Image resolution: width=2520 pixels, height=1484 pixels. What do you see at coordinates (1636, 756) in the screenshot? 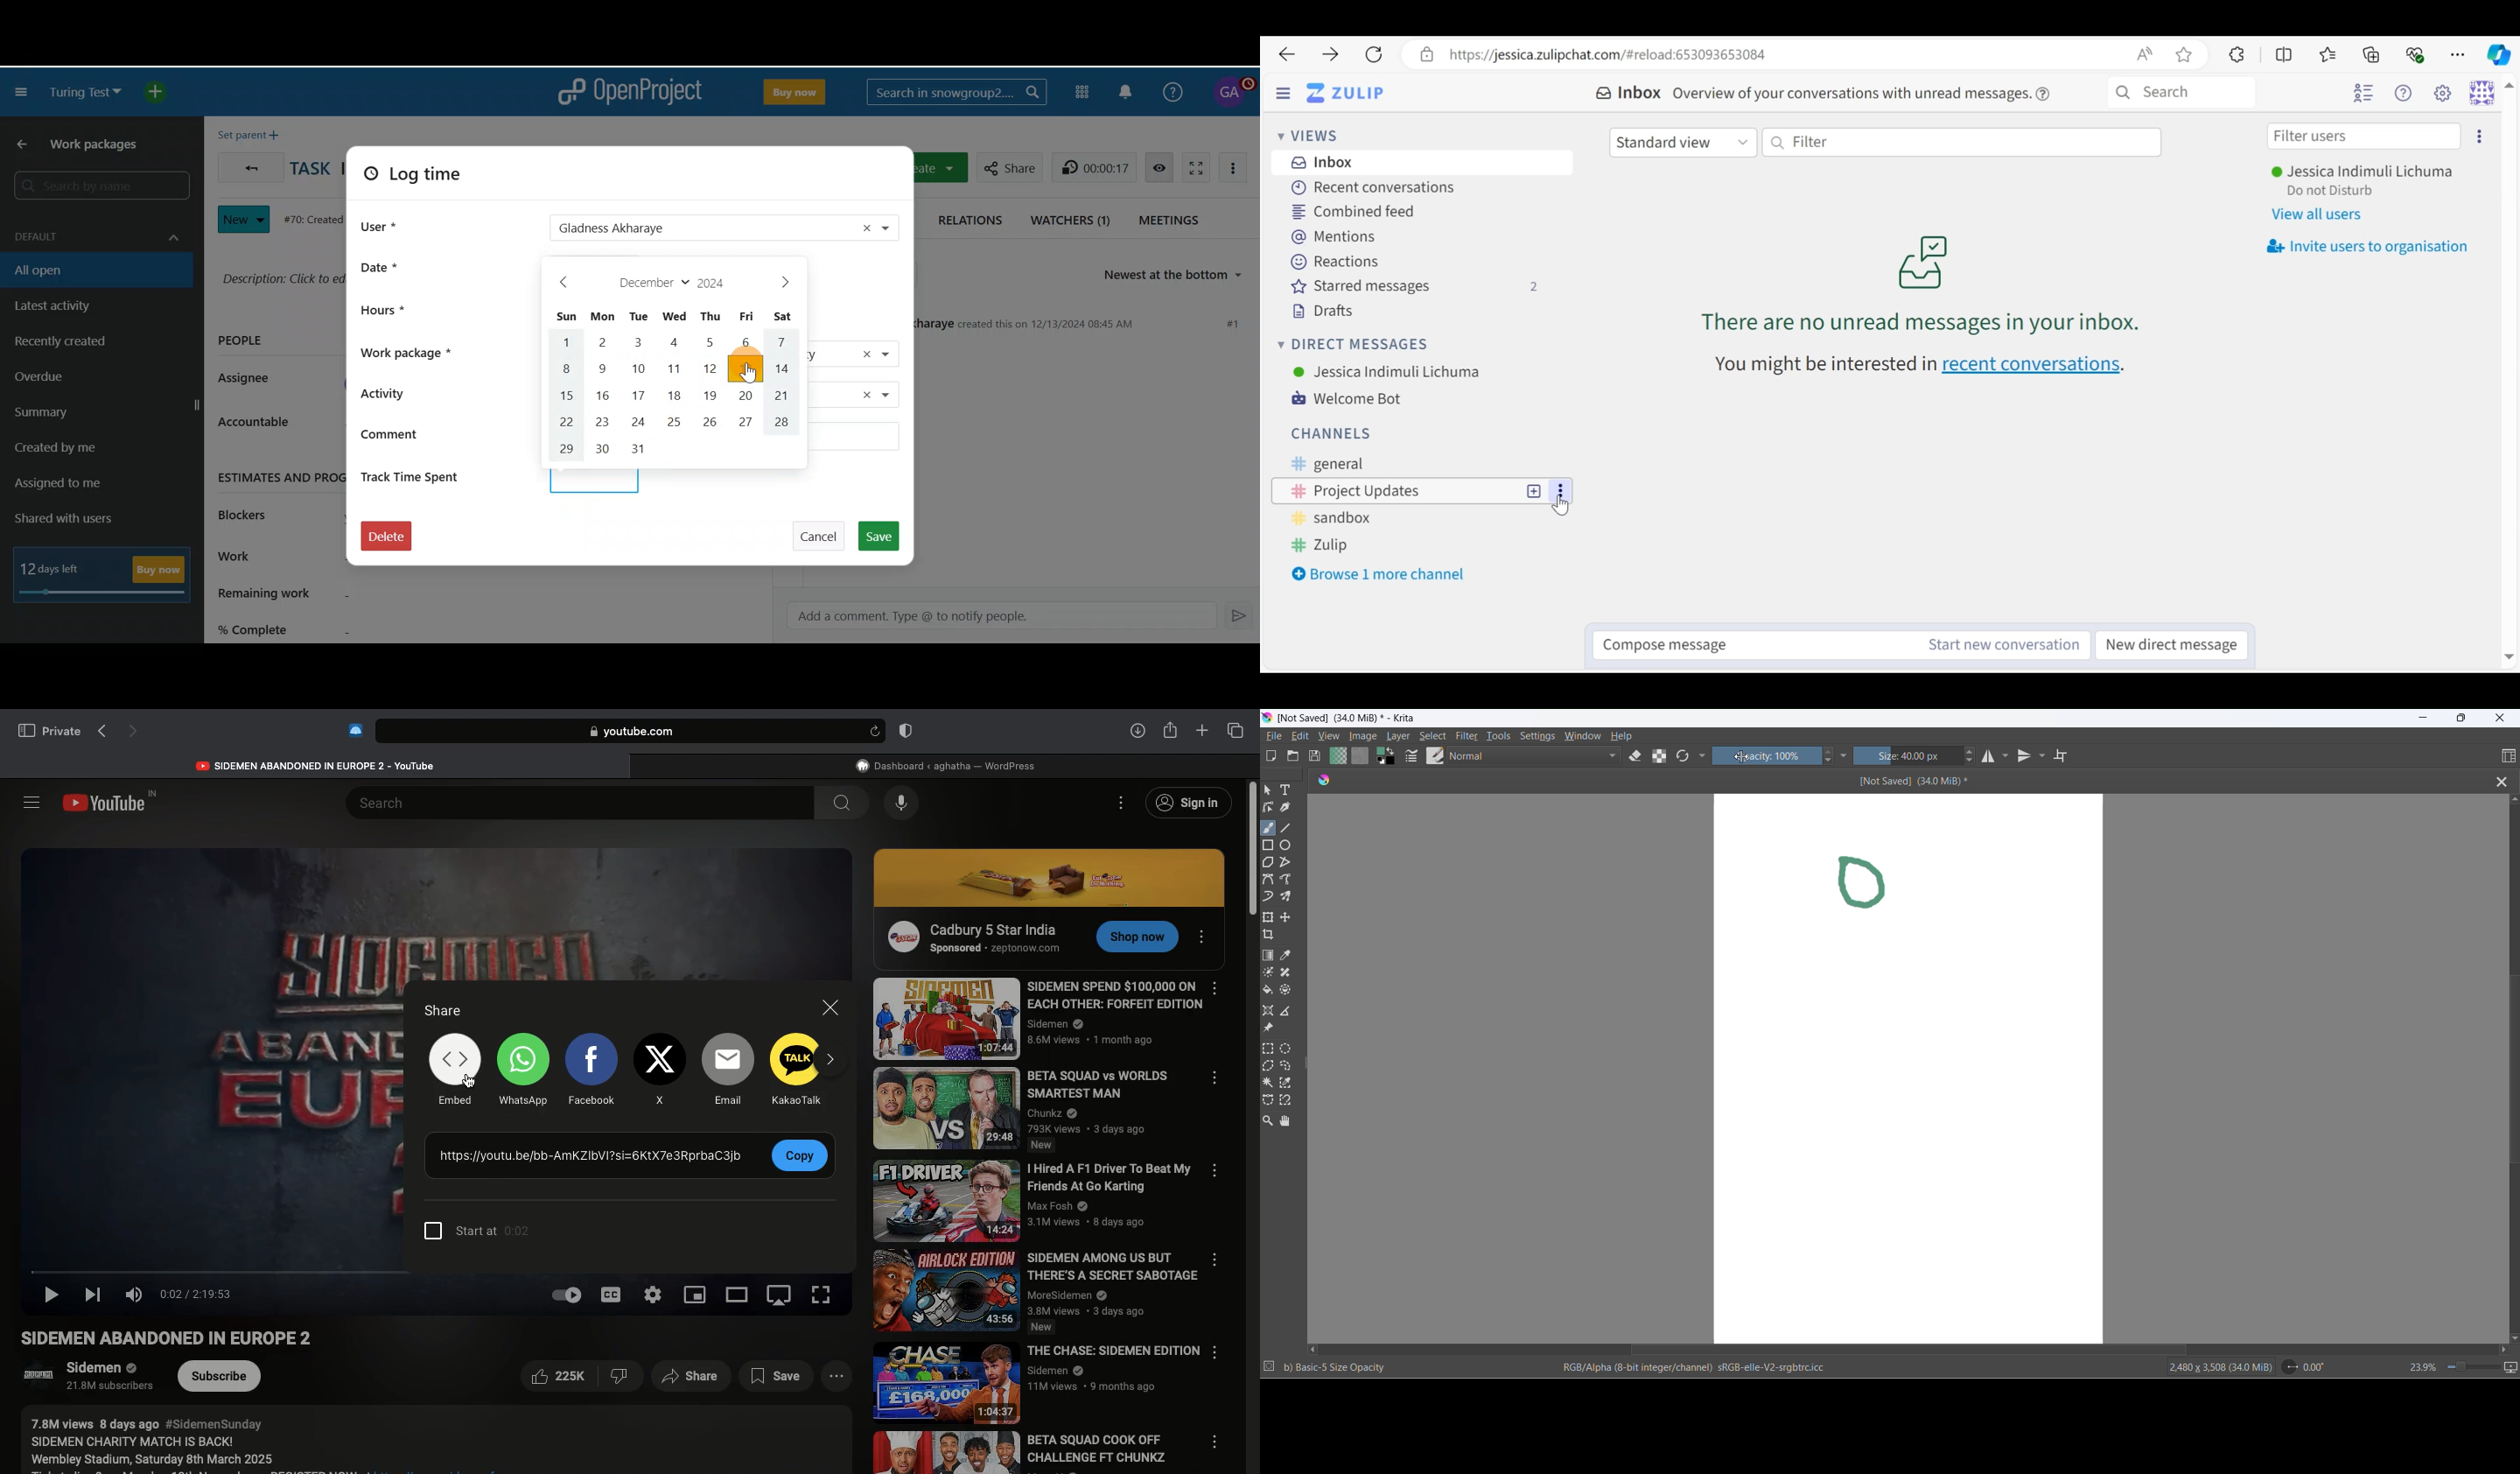
I see `set eraser tool` at bounding box center [1636, 756].